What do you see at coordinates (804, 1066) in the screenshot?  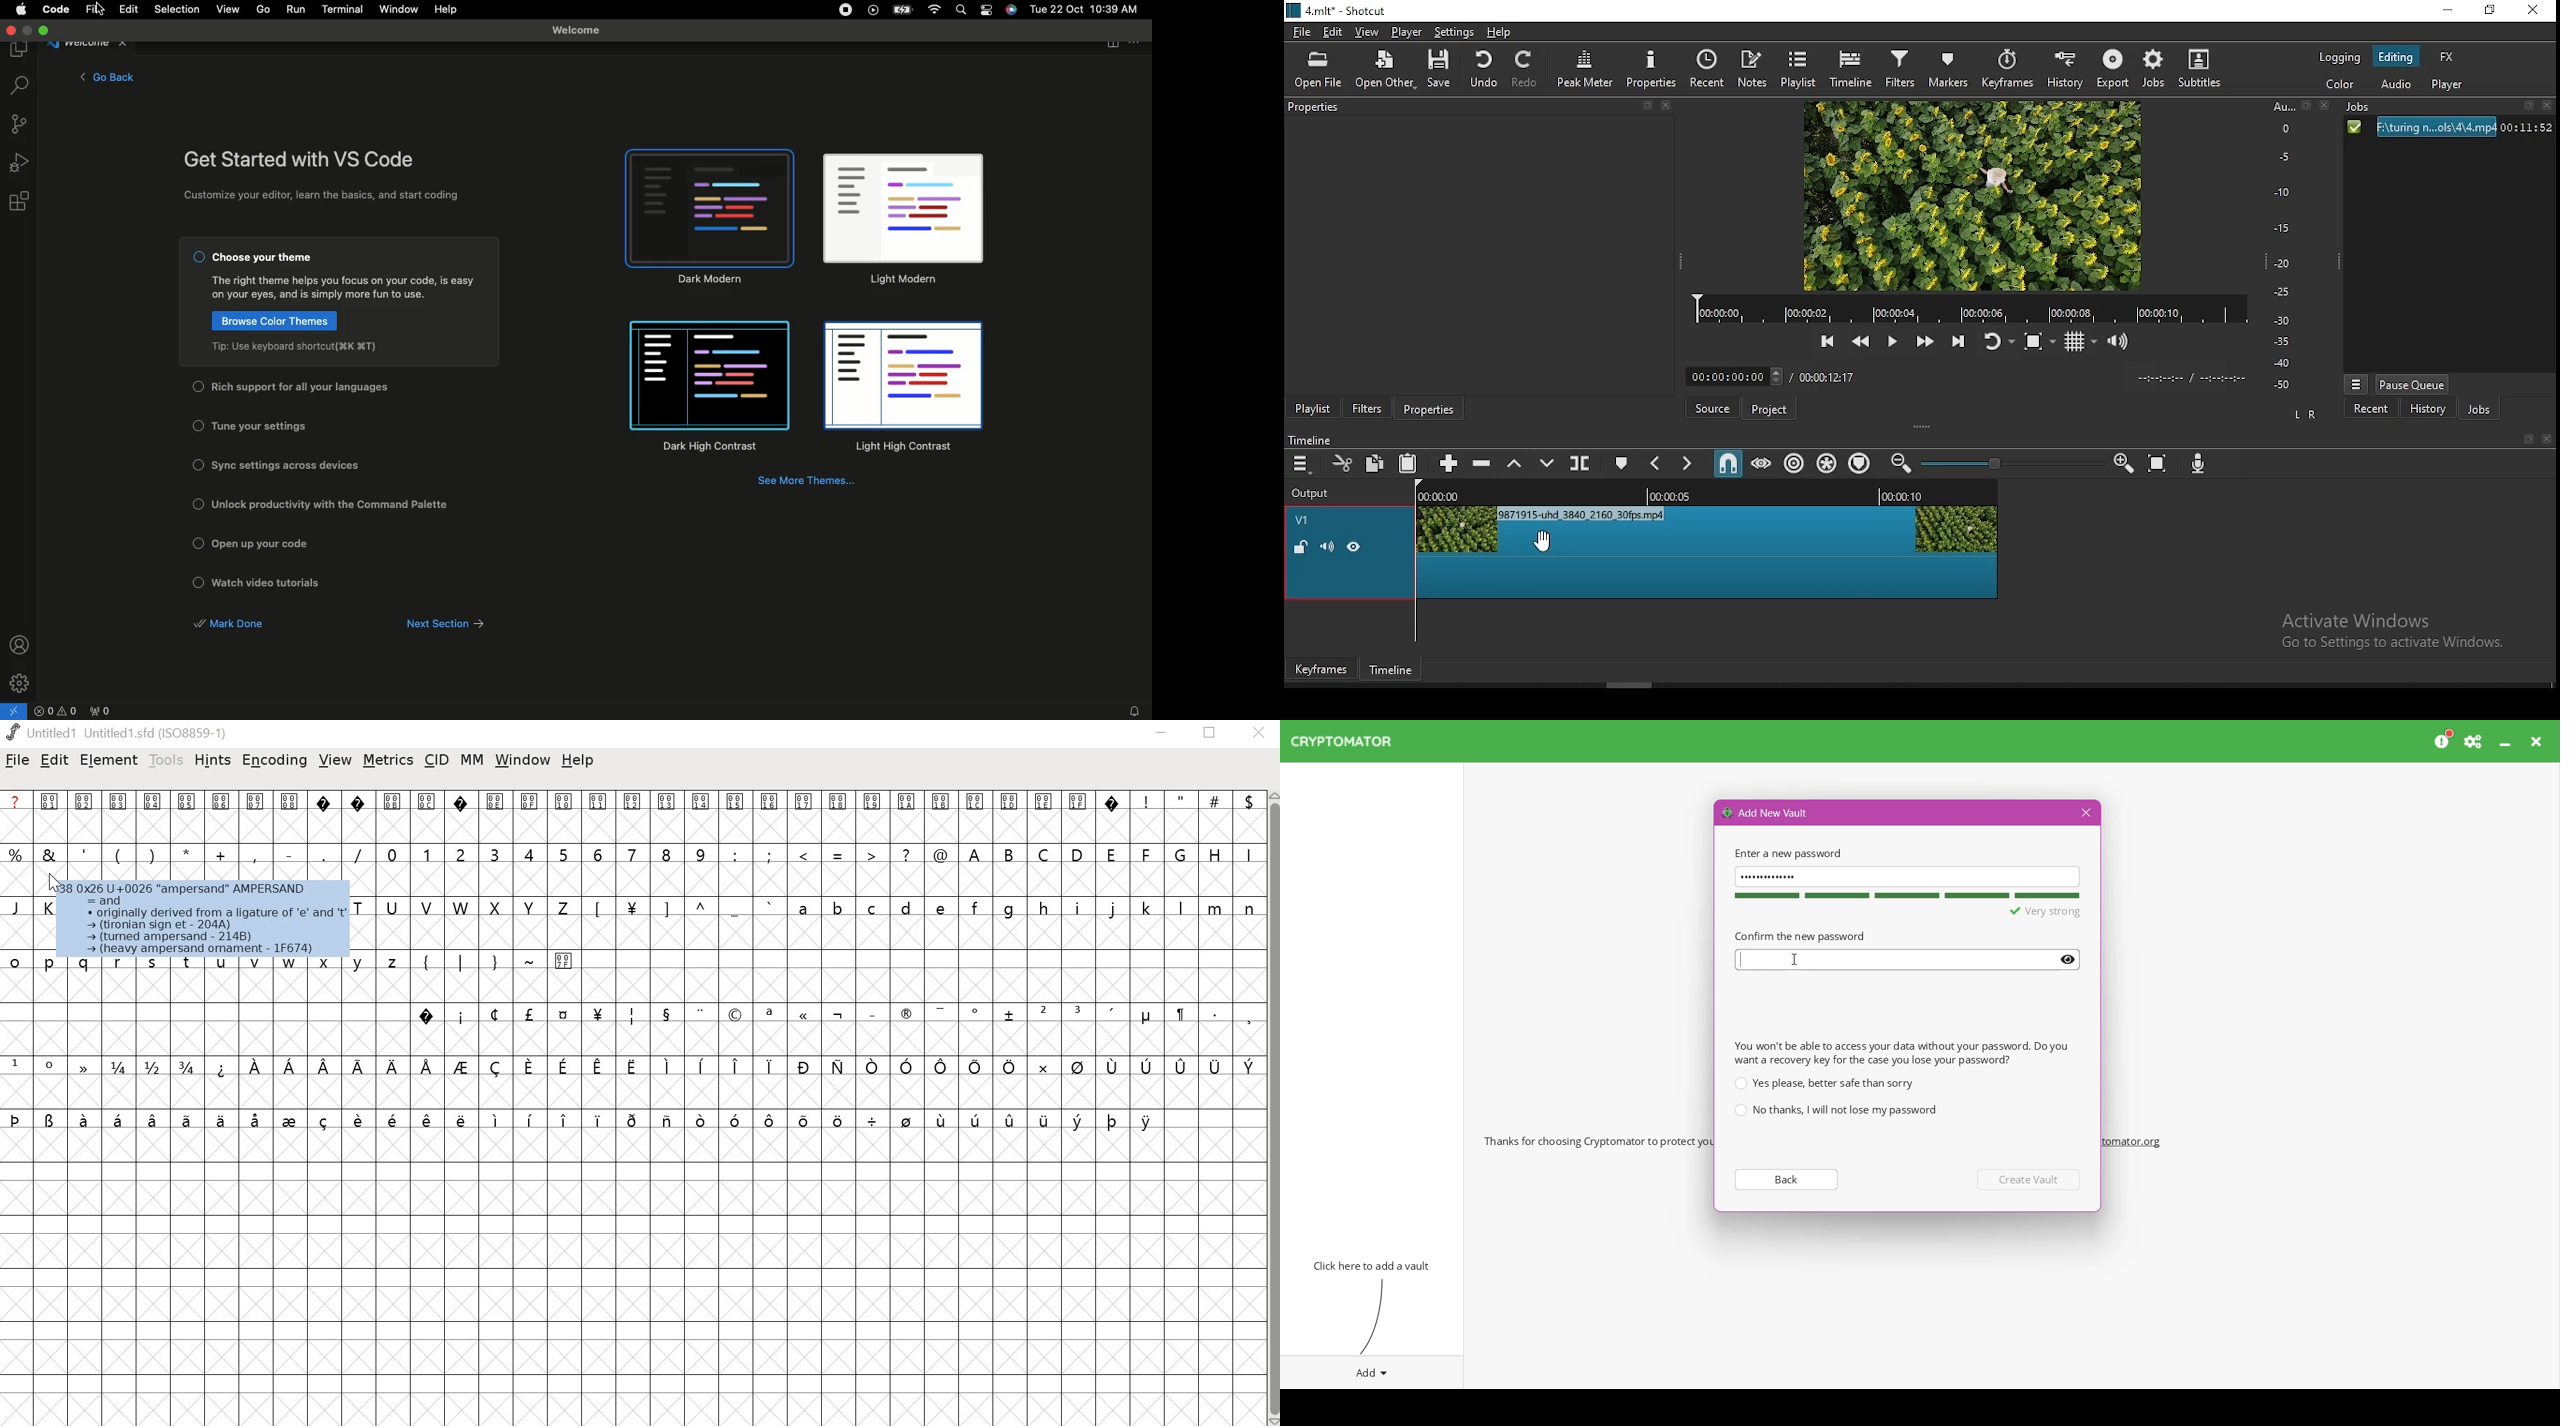 I see `symbol` at bounding box center [804, 1066].